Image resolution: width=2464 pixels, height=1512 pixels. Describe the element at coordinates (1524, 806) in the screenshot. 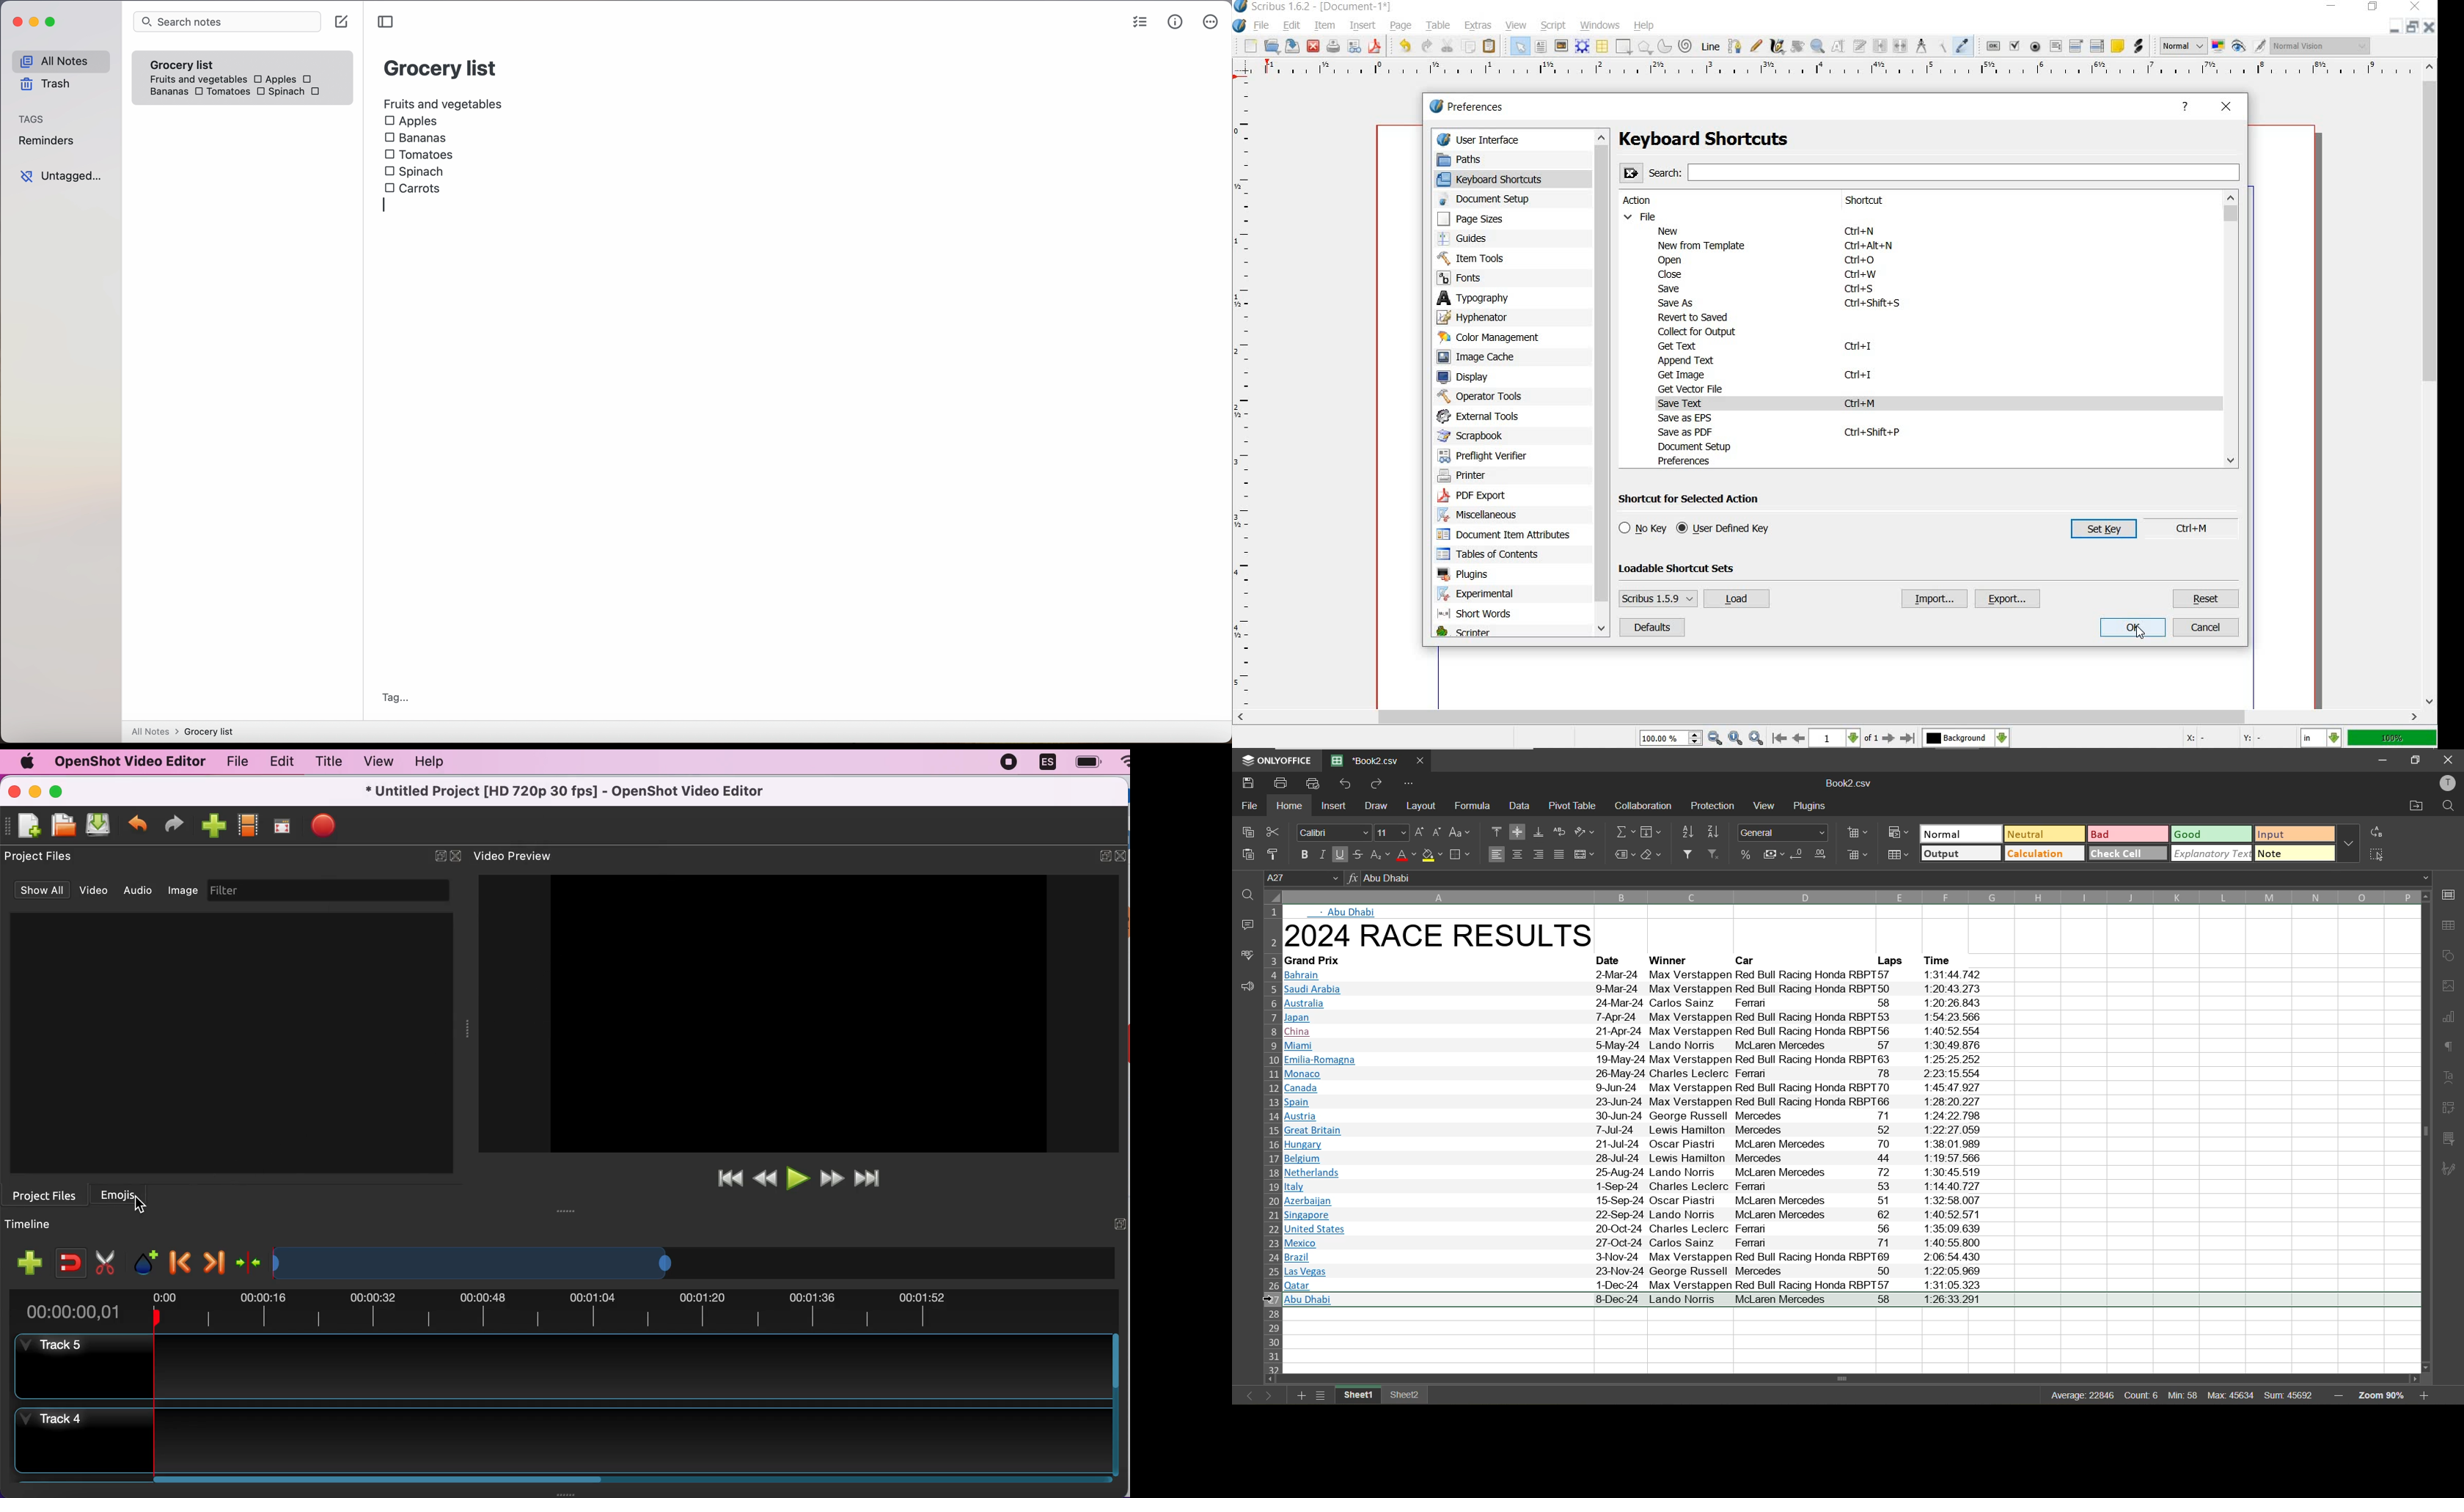

I see `data` at that location.